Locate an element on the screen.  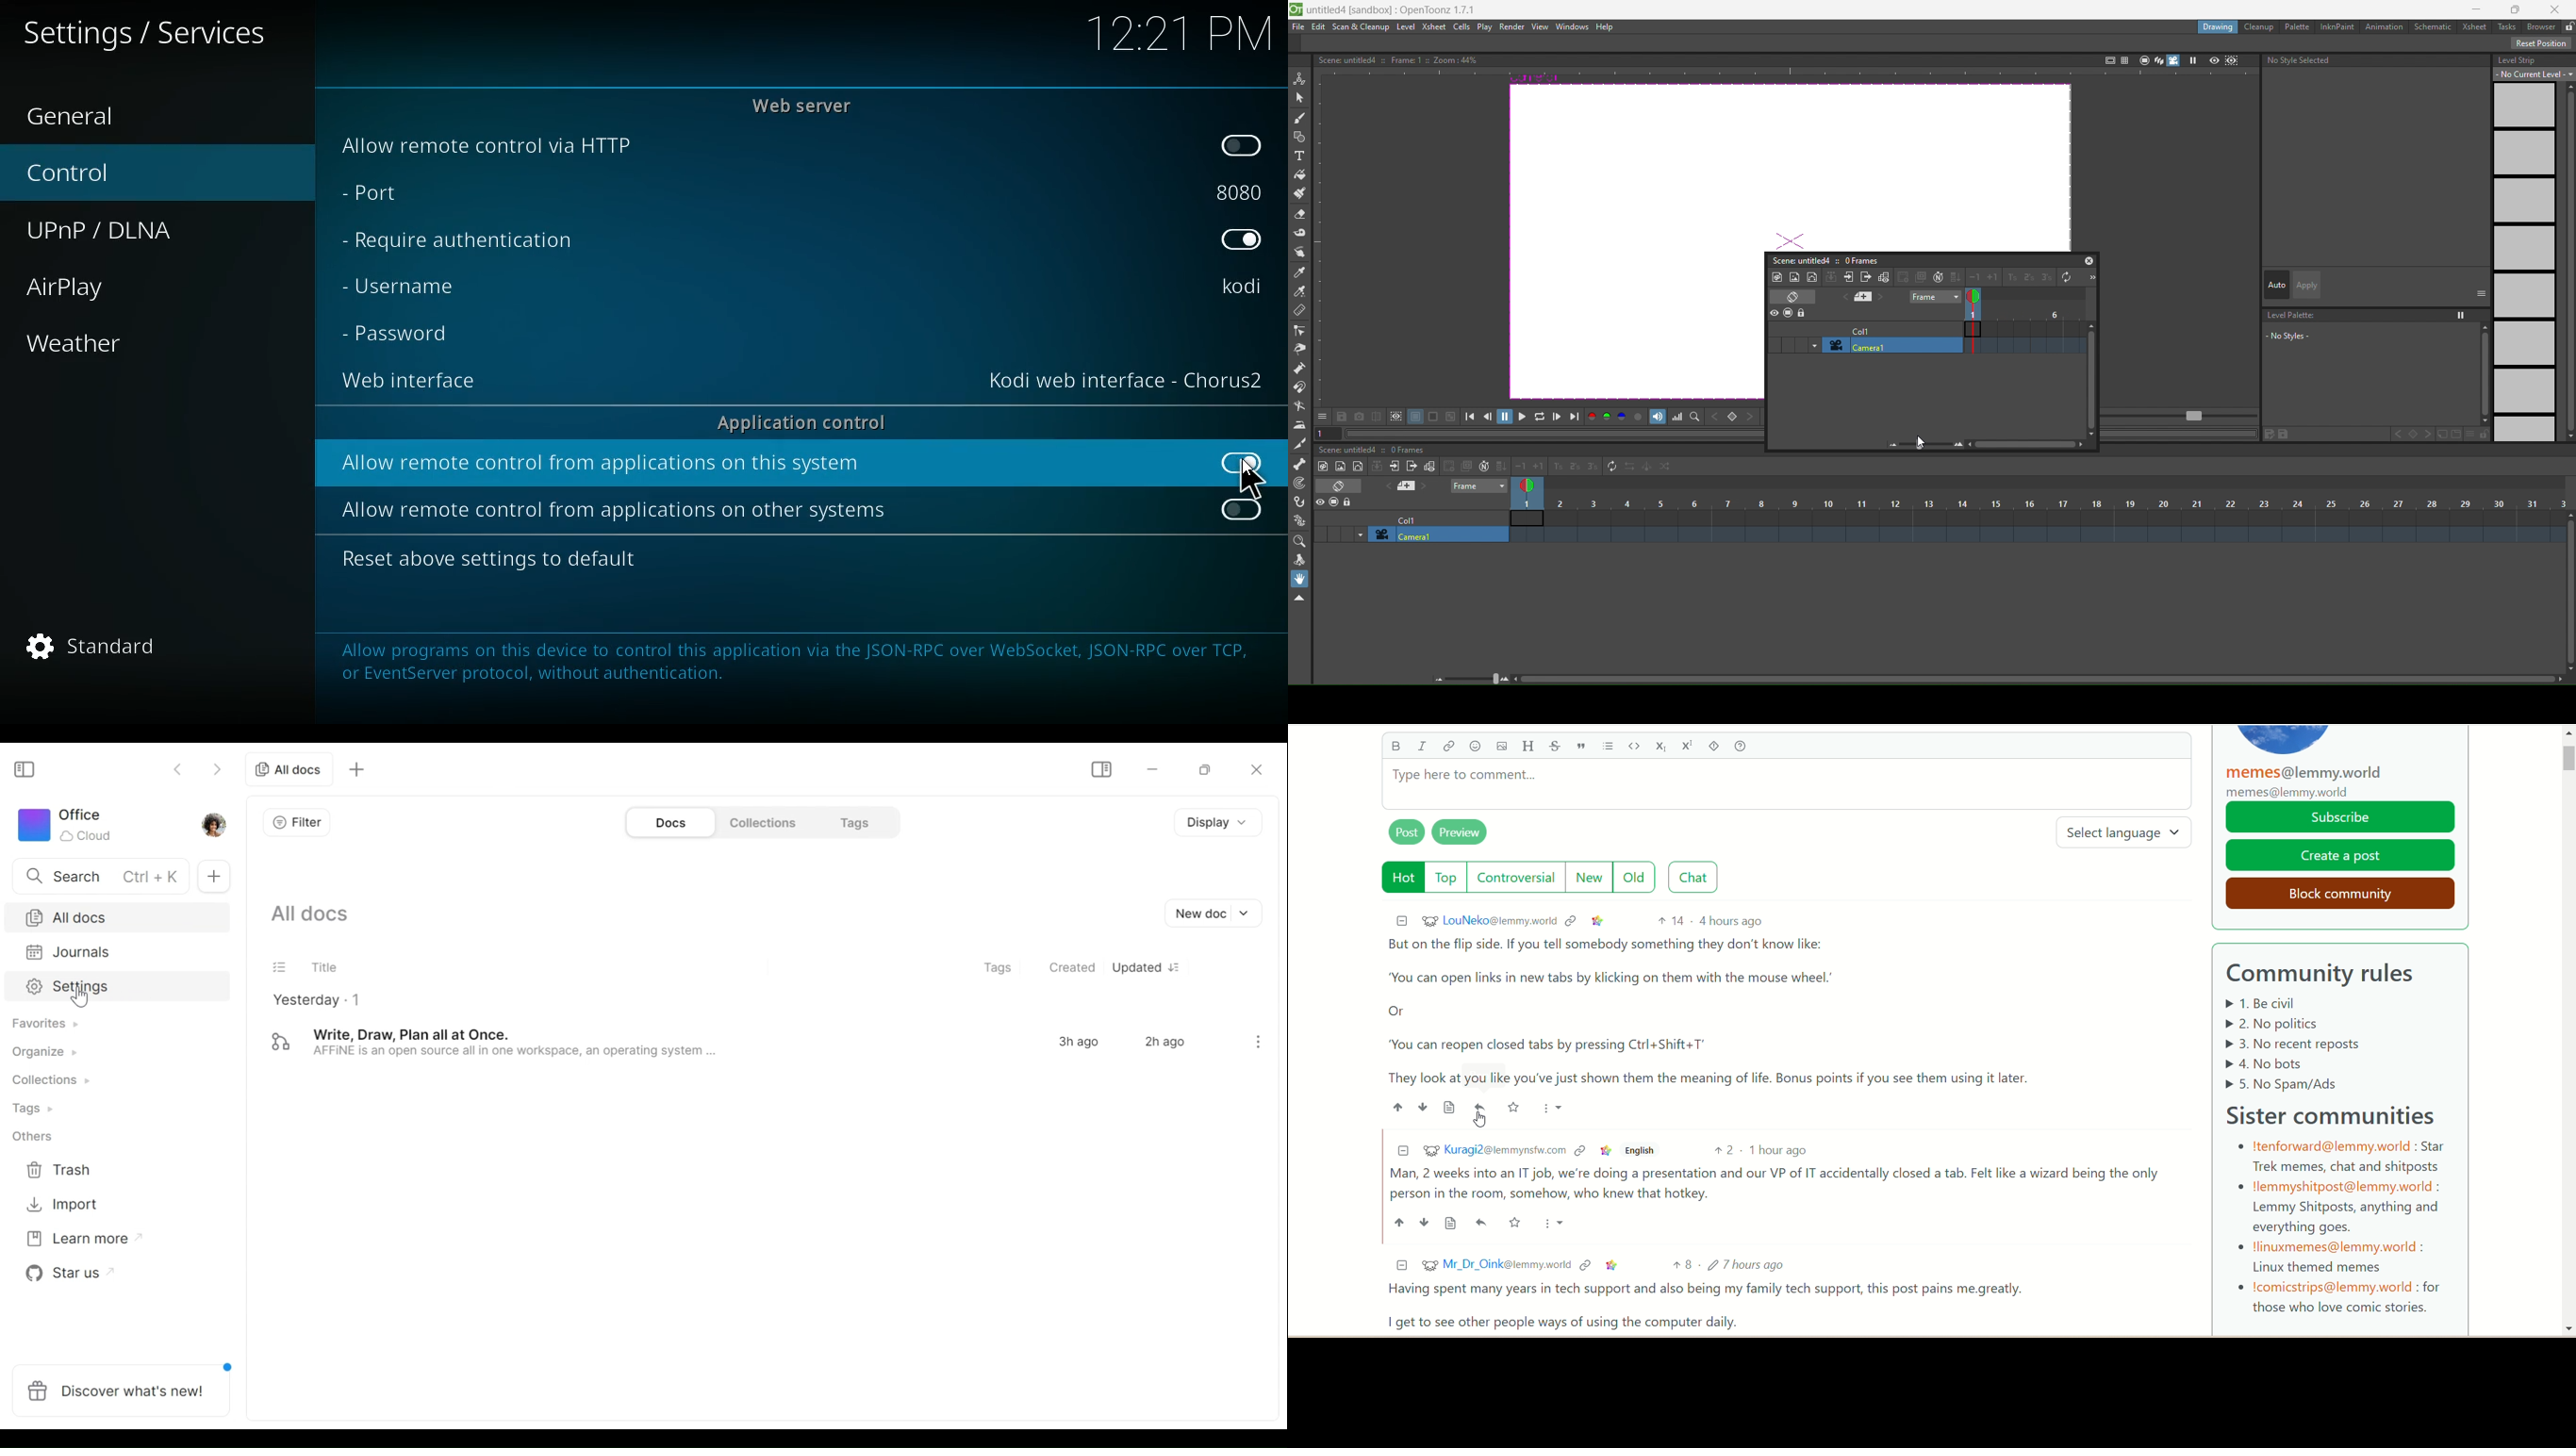
on is located at coordinates (1239, 462).